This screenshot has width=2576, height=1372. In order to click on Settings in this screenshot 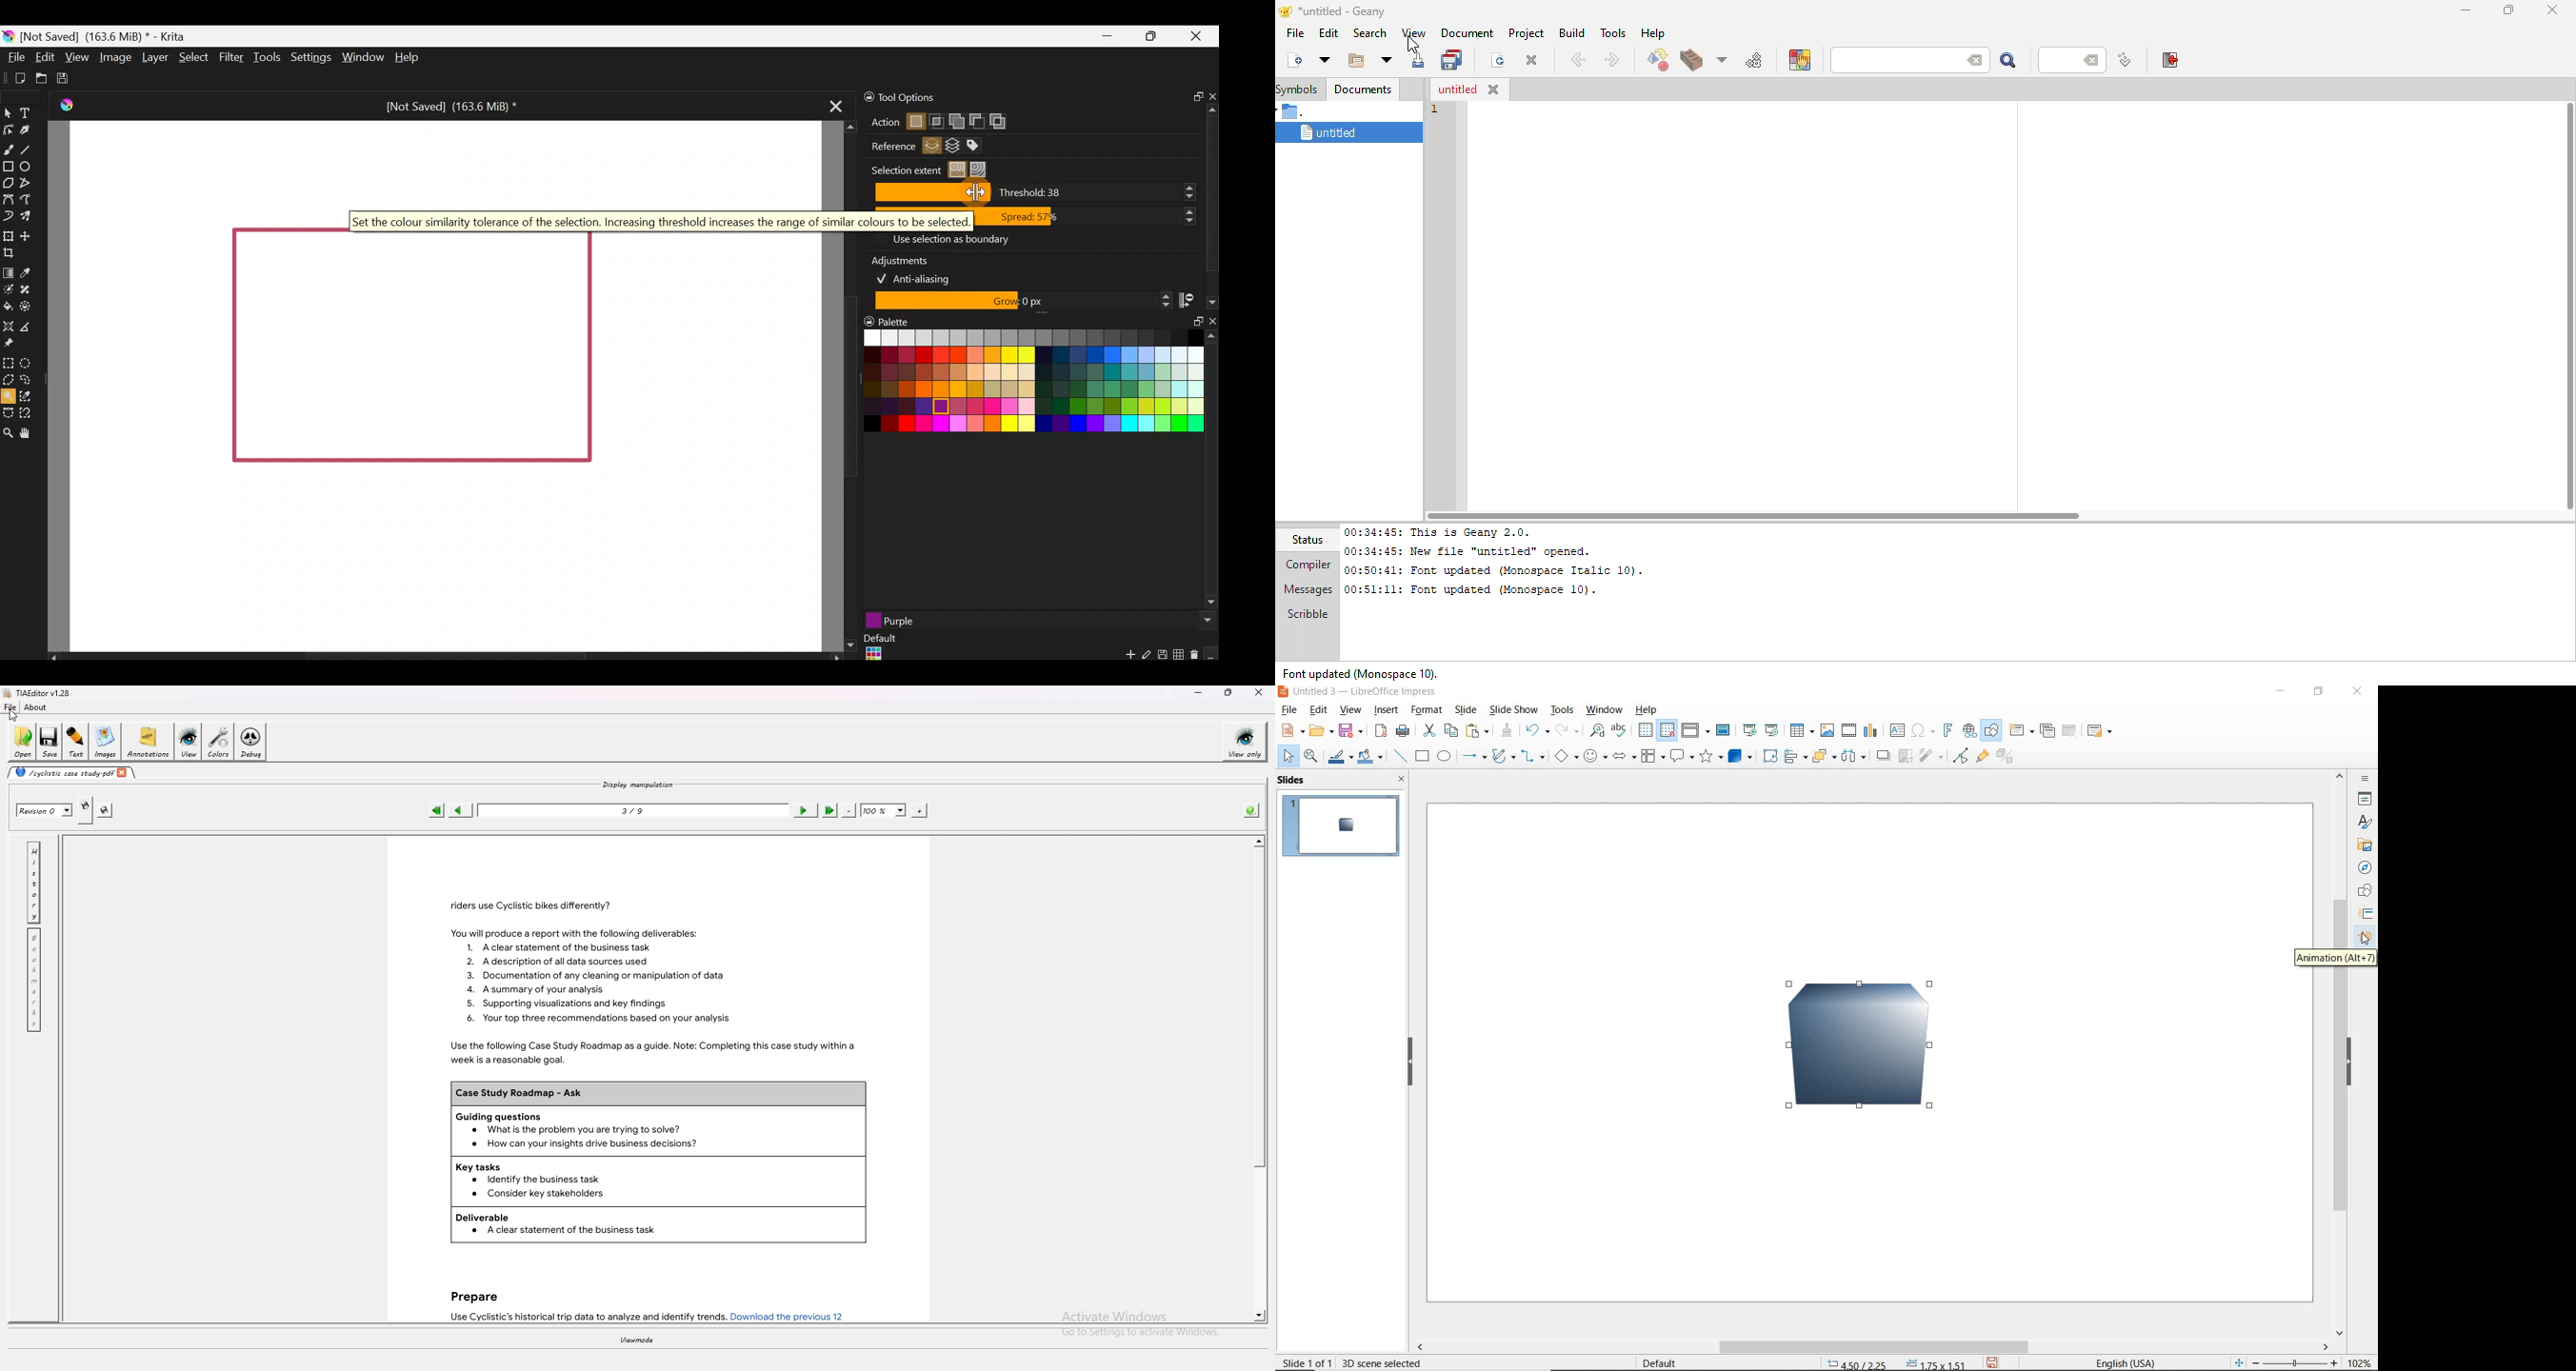, I will do `click(309, 55)`.